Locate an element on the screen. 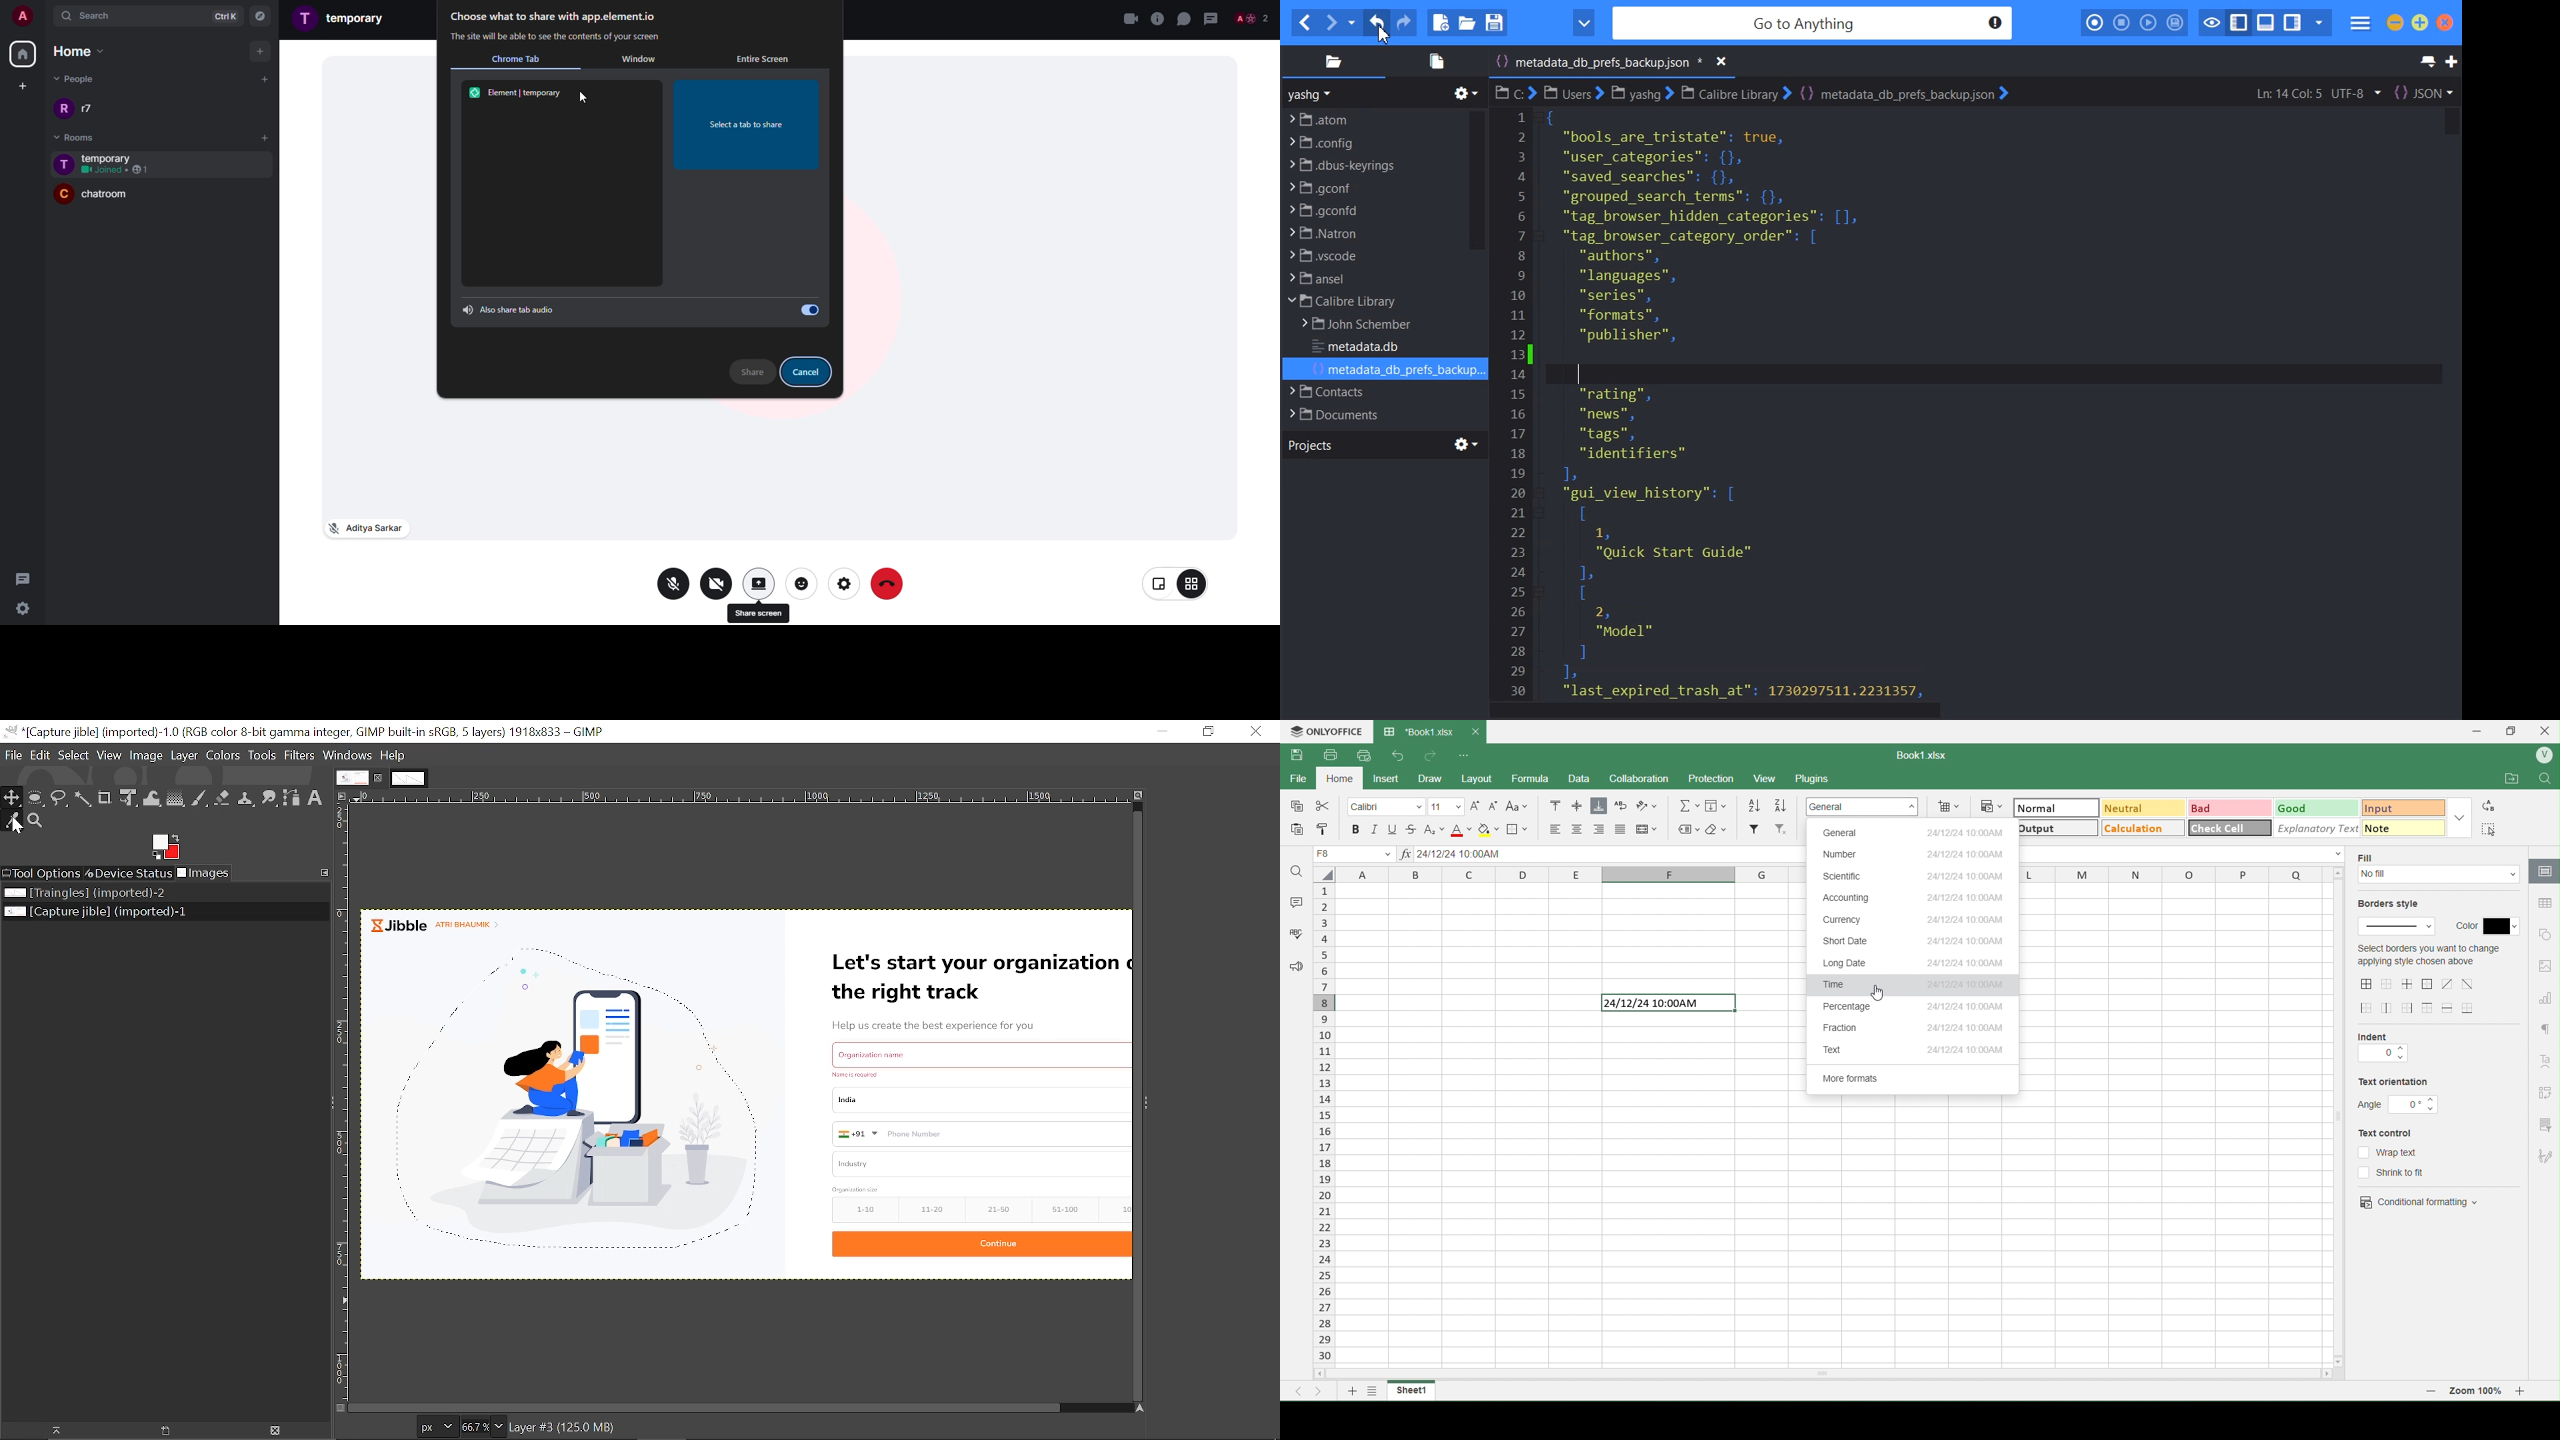  Rows Number is located at coordinates (1325, 1136).